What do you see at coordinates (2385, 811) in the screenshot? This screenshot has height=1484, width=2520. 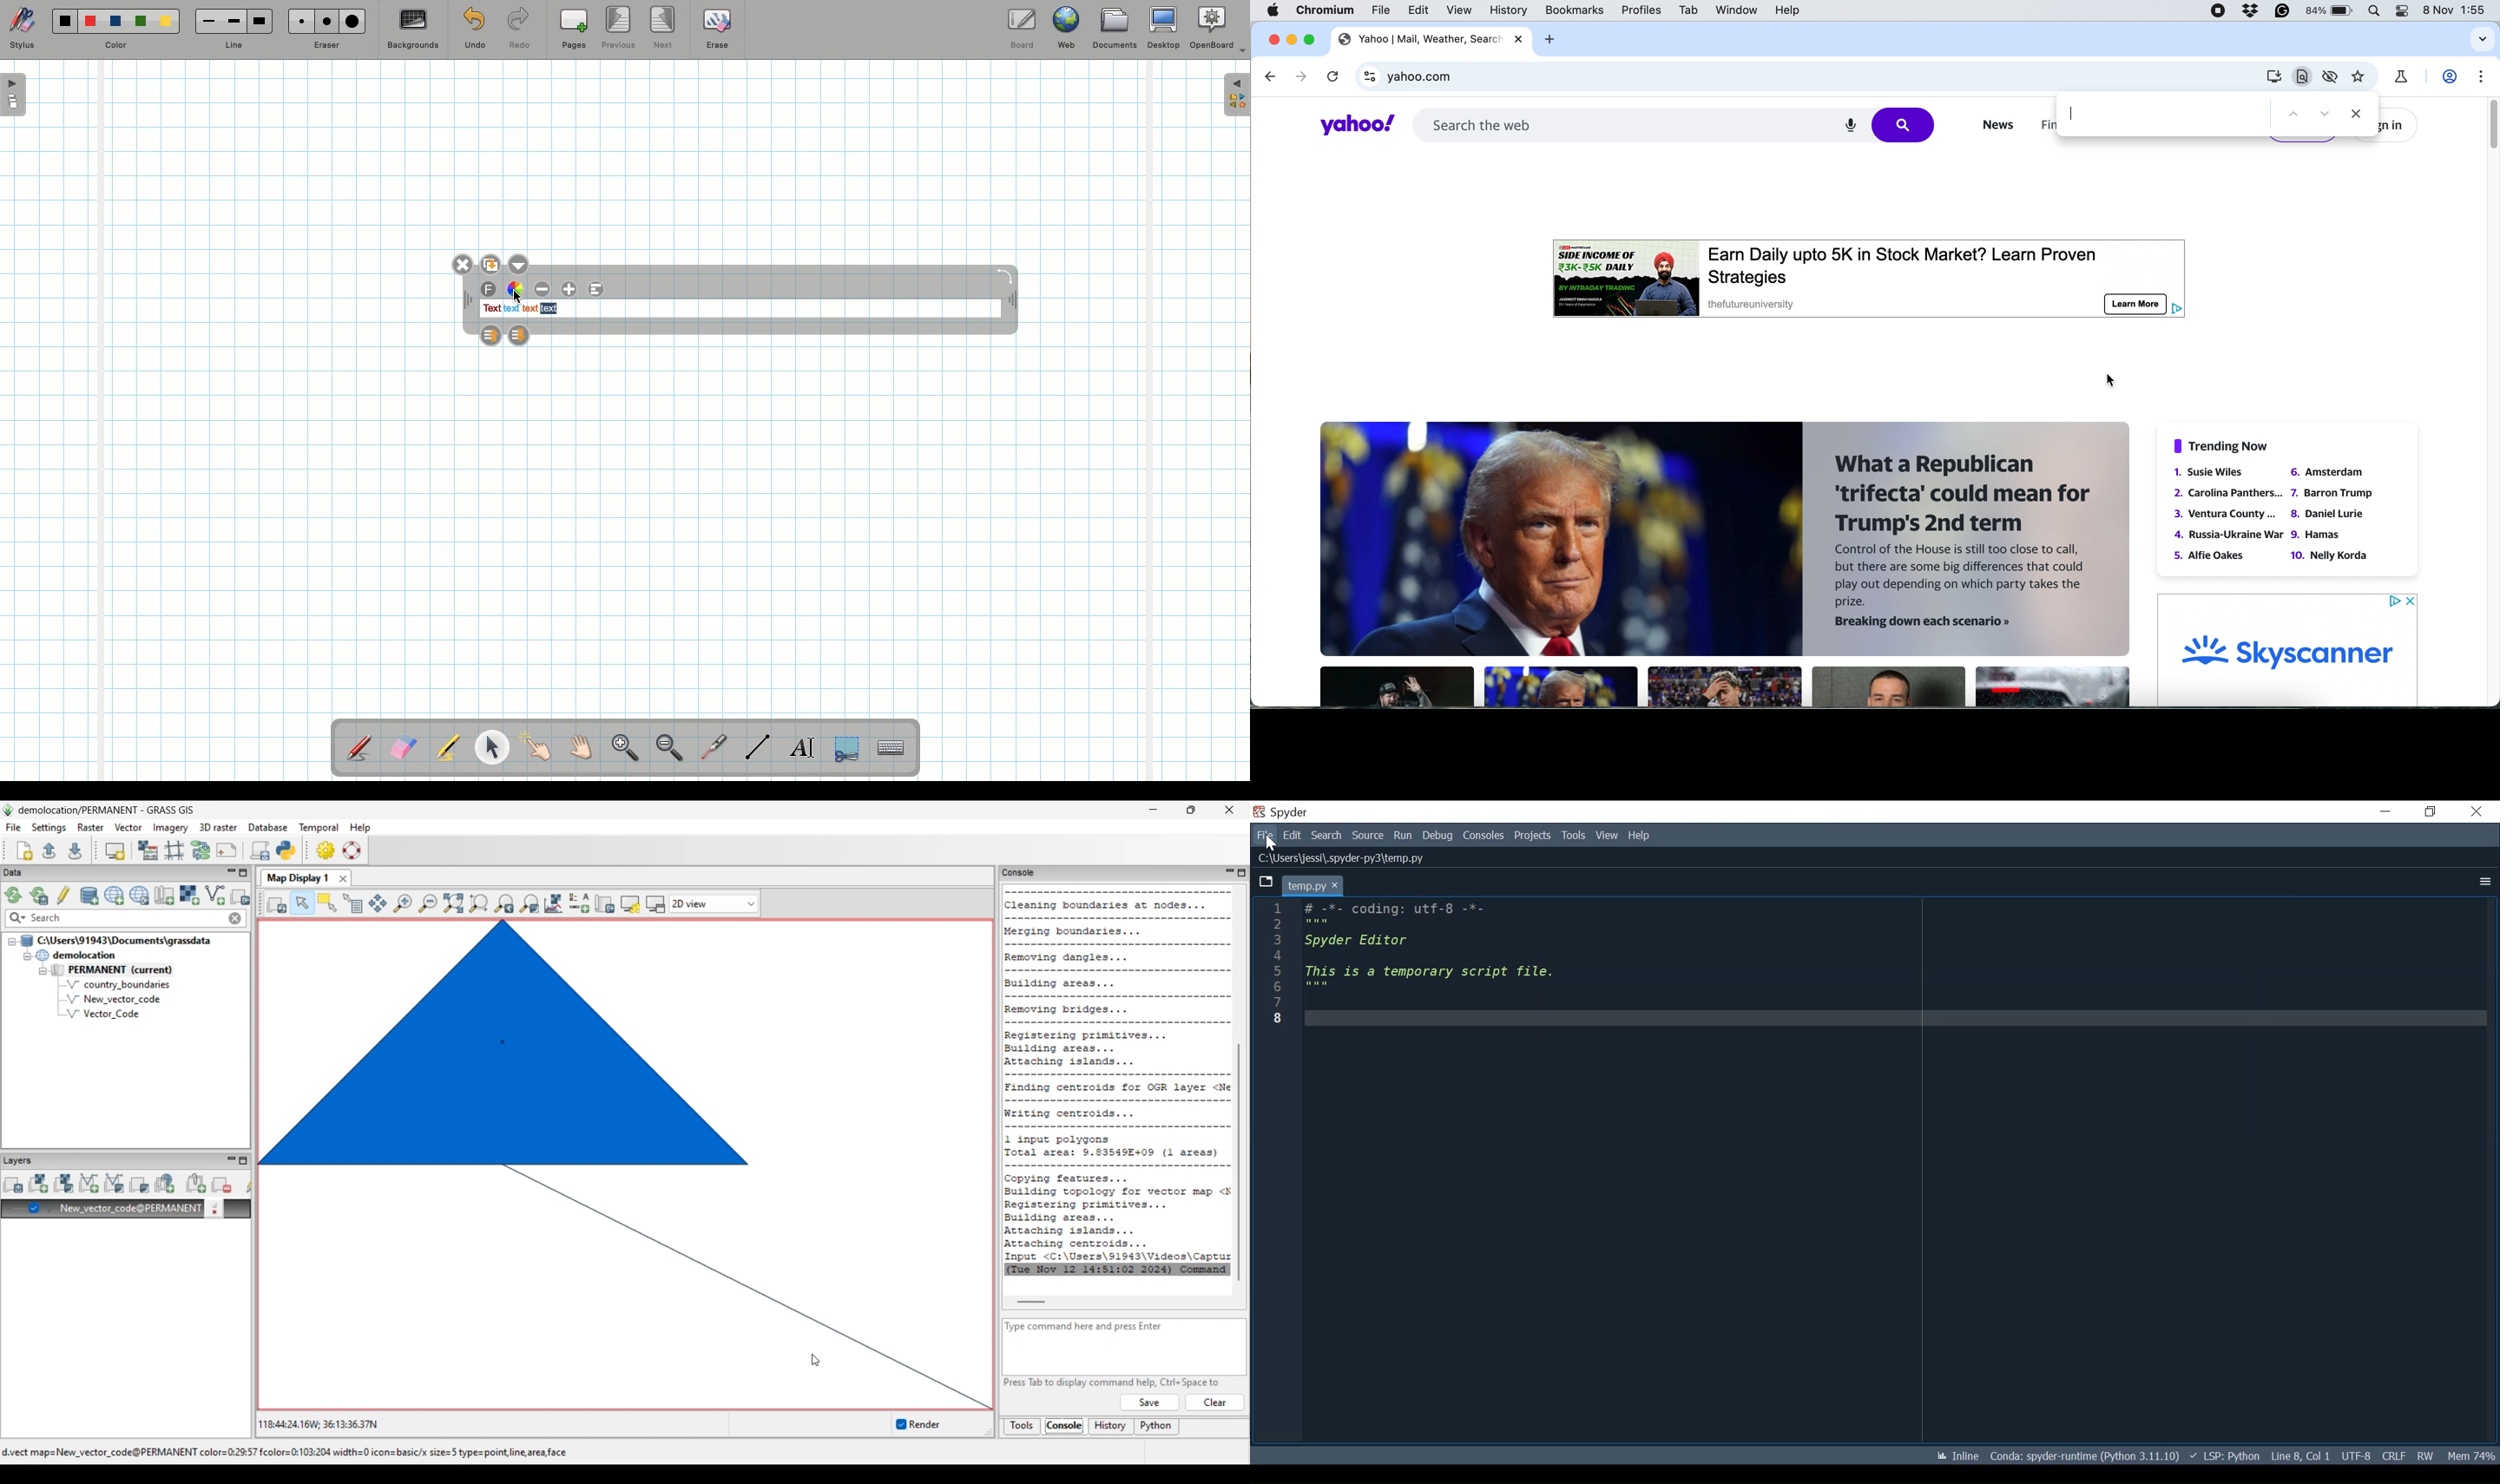 I see `Minimize` at bounding box center [2385, 811].